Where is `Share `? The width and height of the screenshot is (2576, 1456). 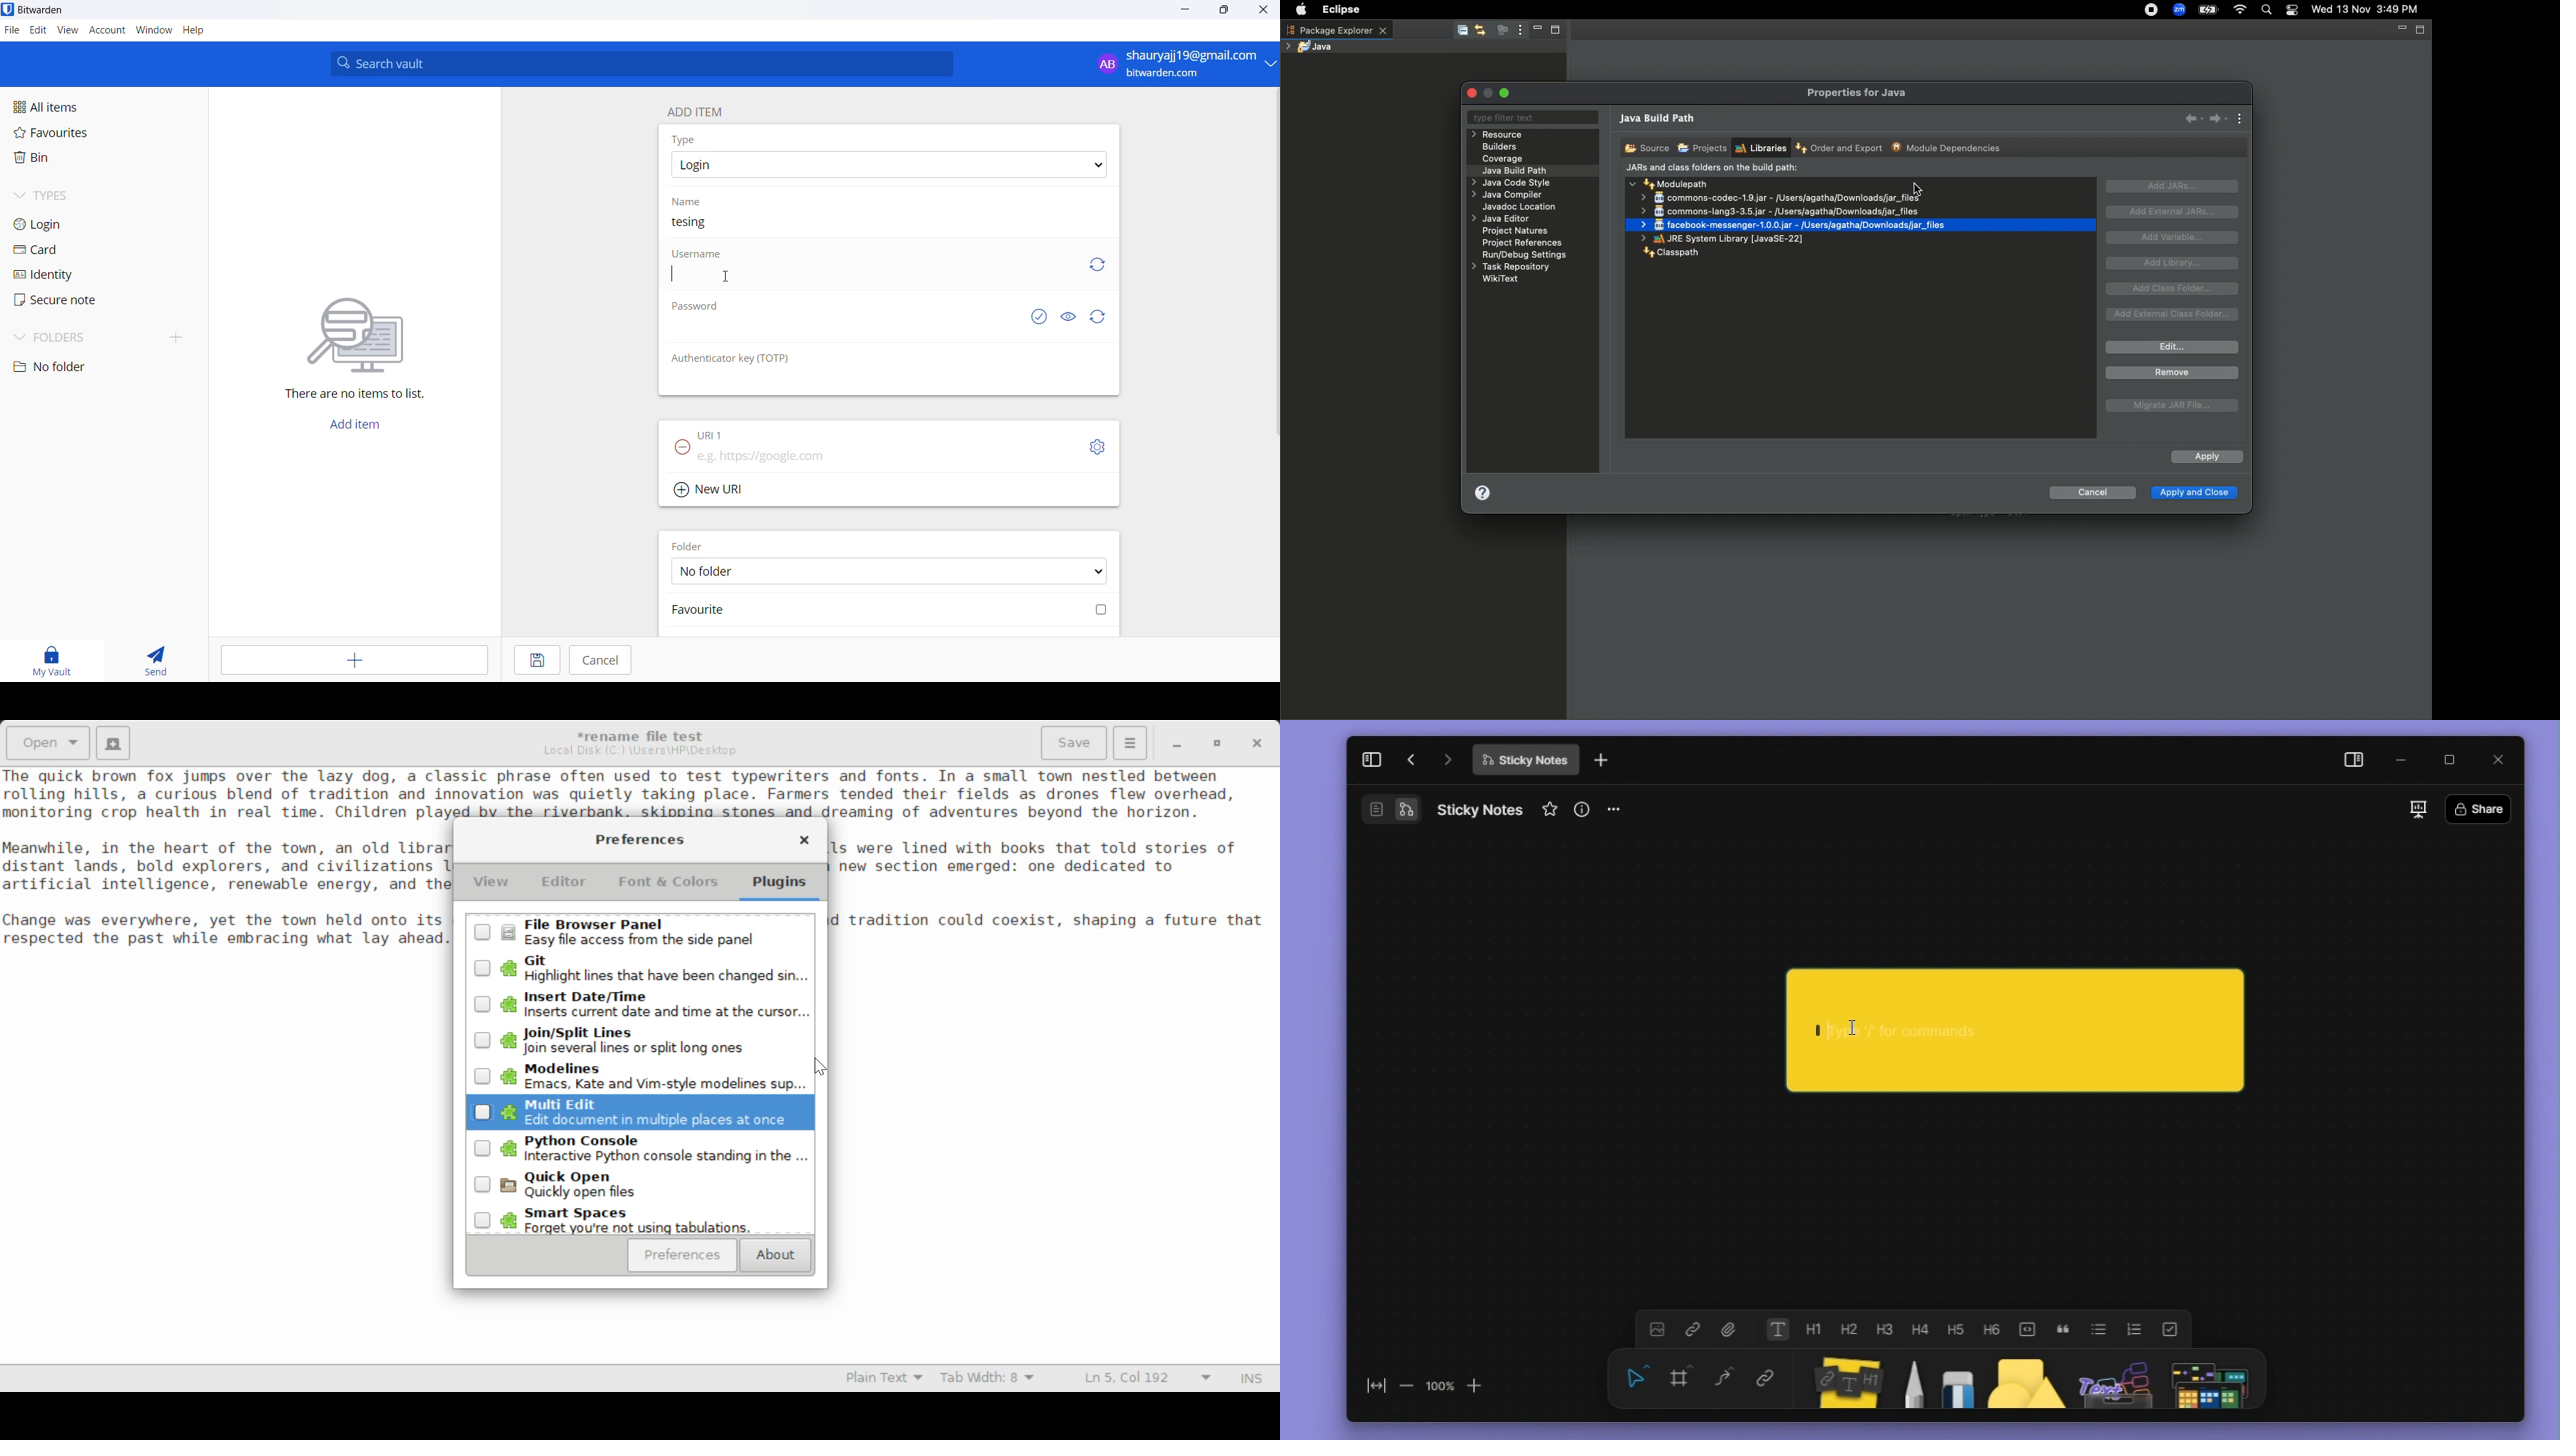
Share  is located at coordinates (2478, 809).